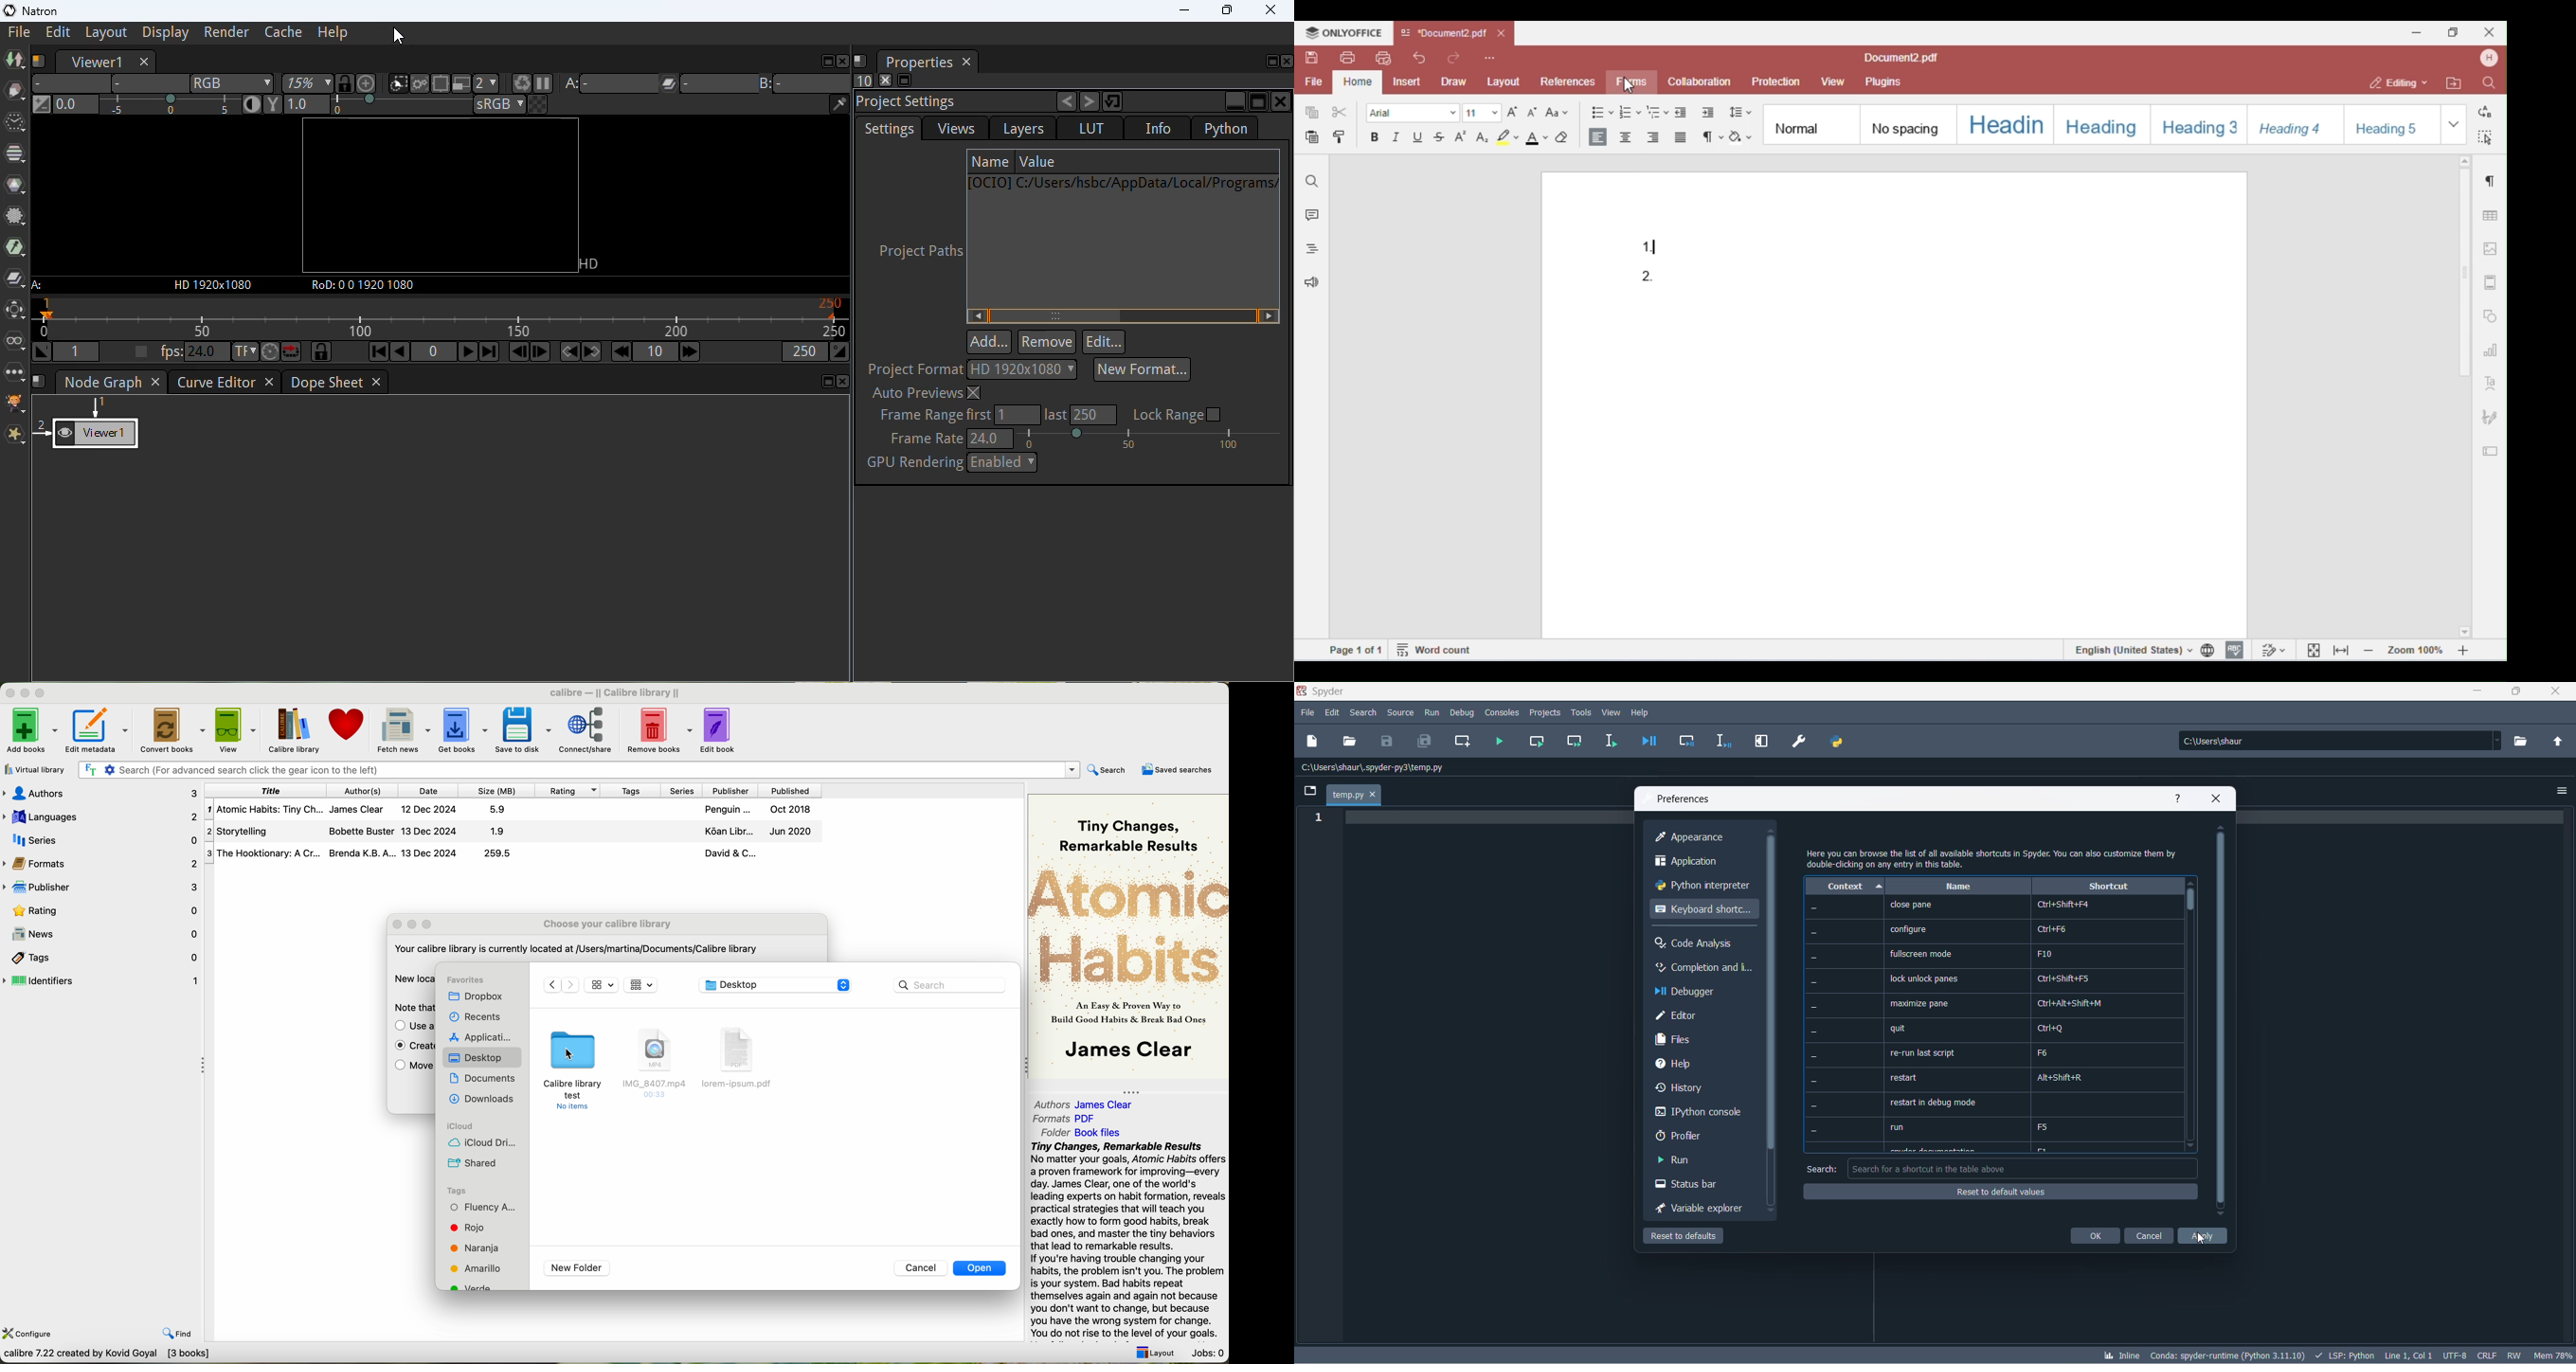  I want to click on convert books, so click(173, 730).